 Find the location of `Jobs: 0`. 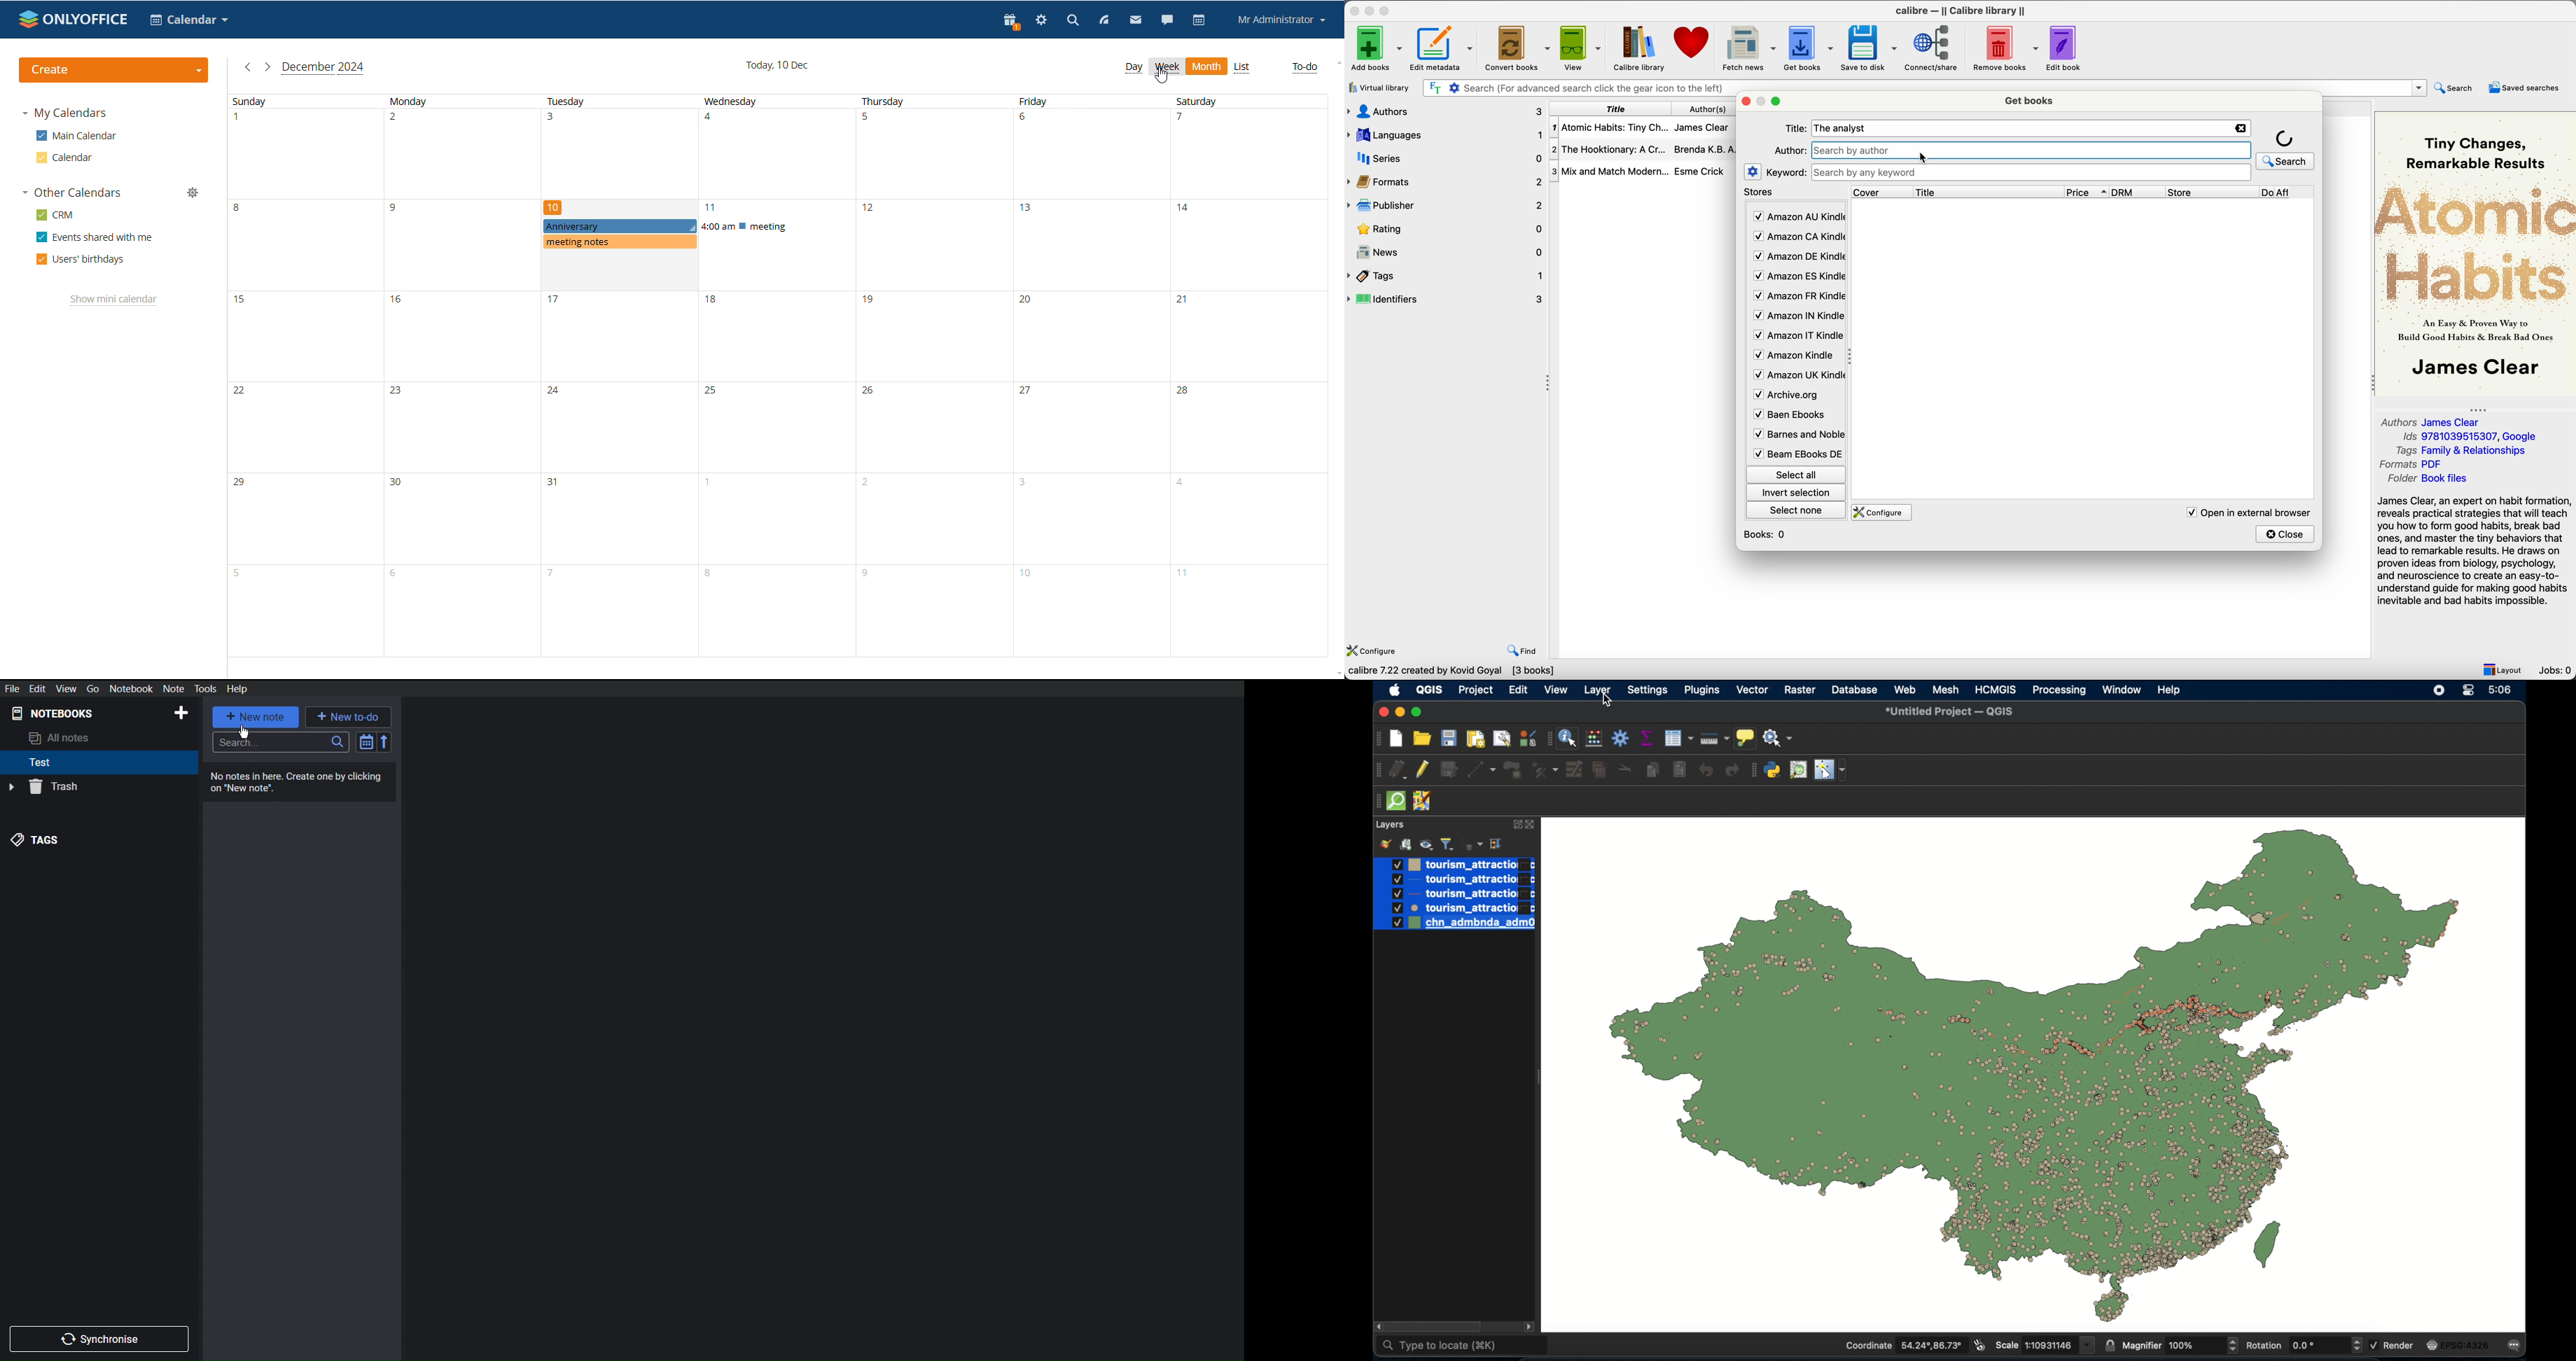

Jobs: 0 is located at coordinates (2557, 672).